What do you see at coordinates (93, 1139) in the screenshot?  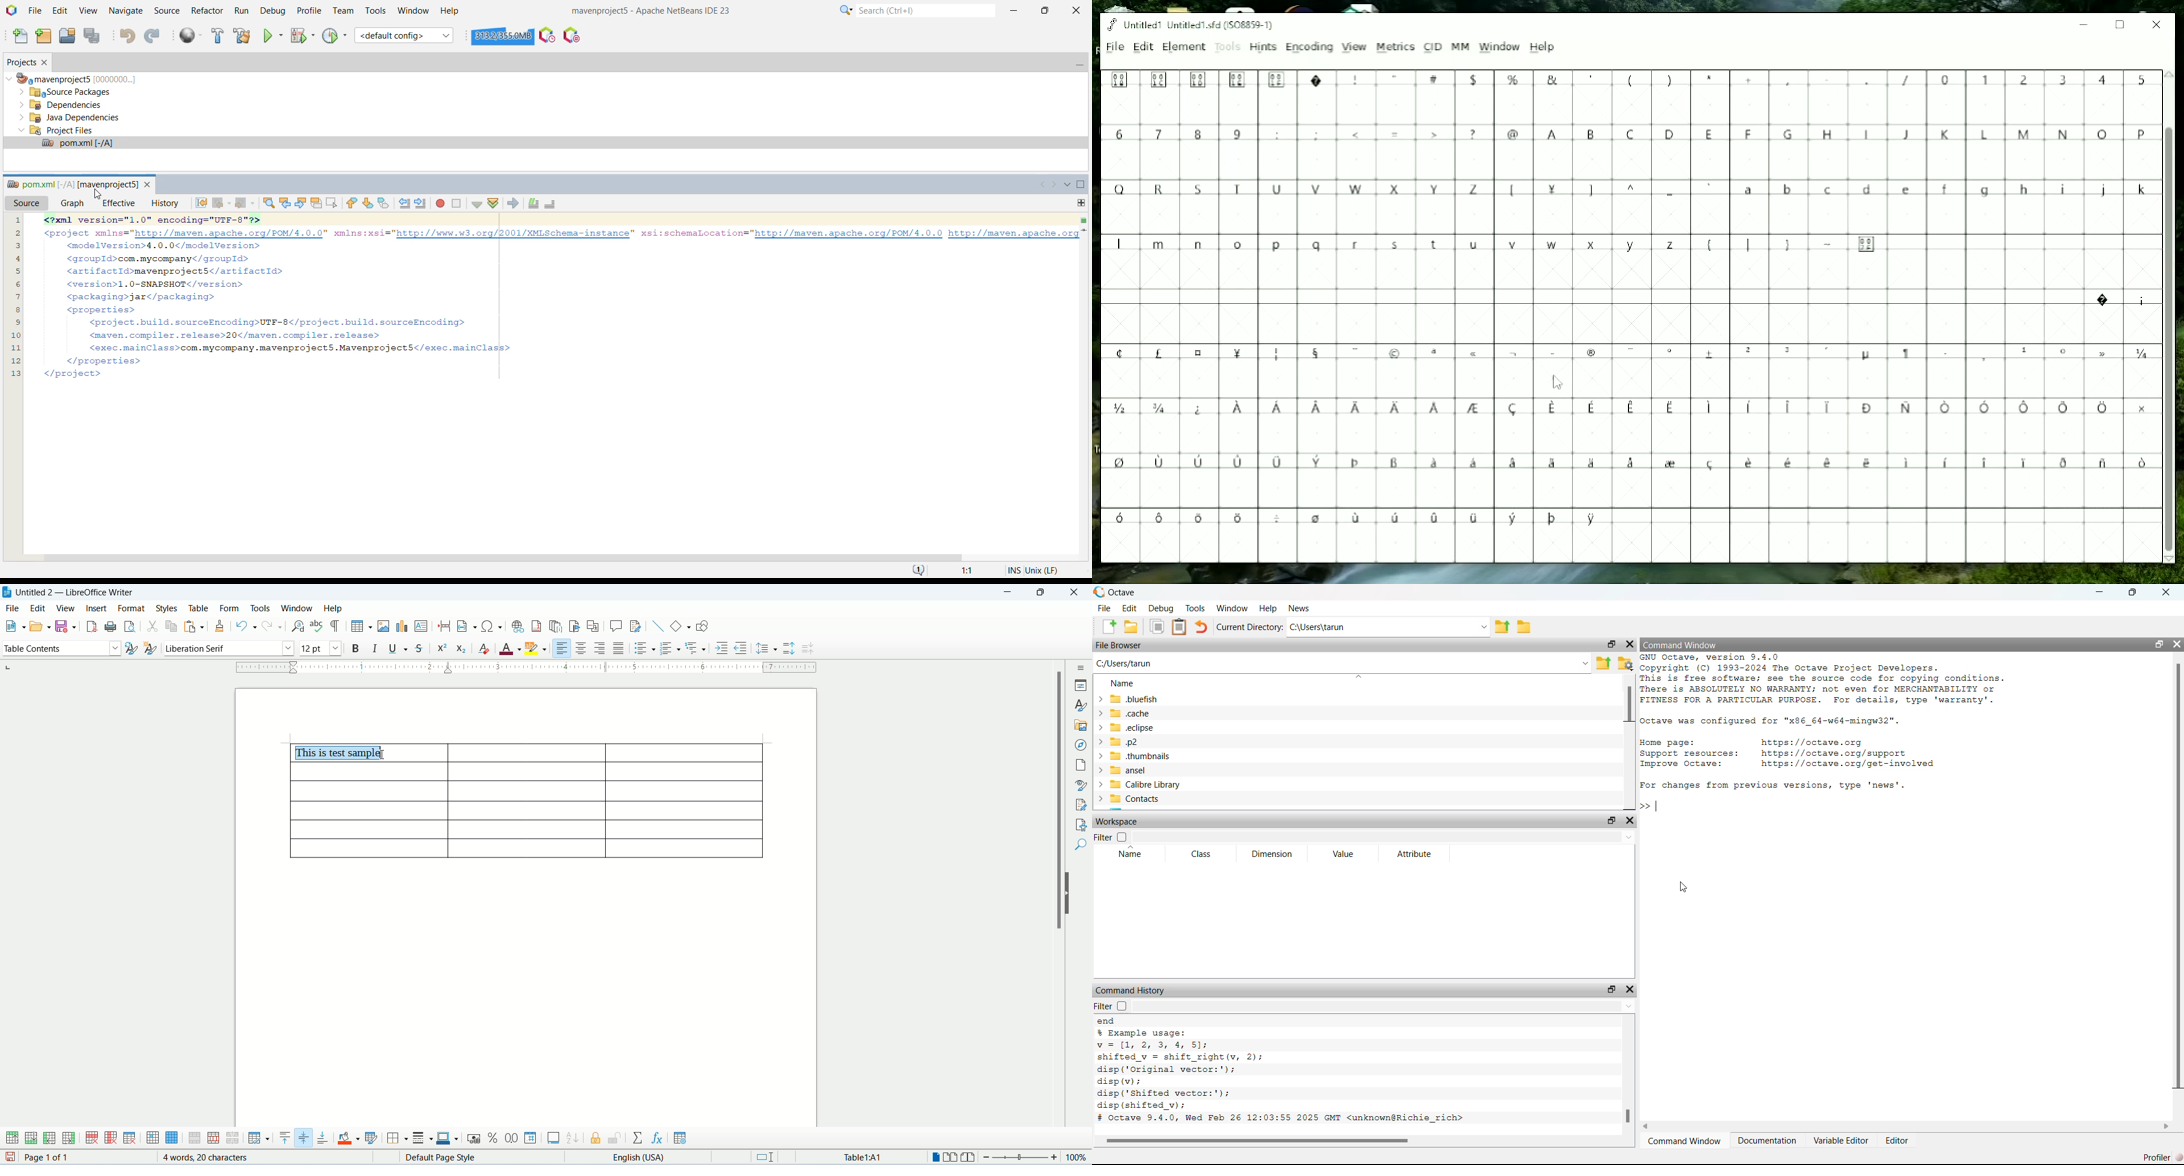 I see `delete row` at bounding box center [93, 1139].